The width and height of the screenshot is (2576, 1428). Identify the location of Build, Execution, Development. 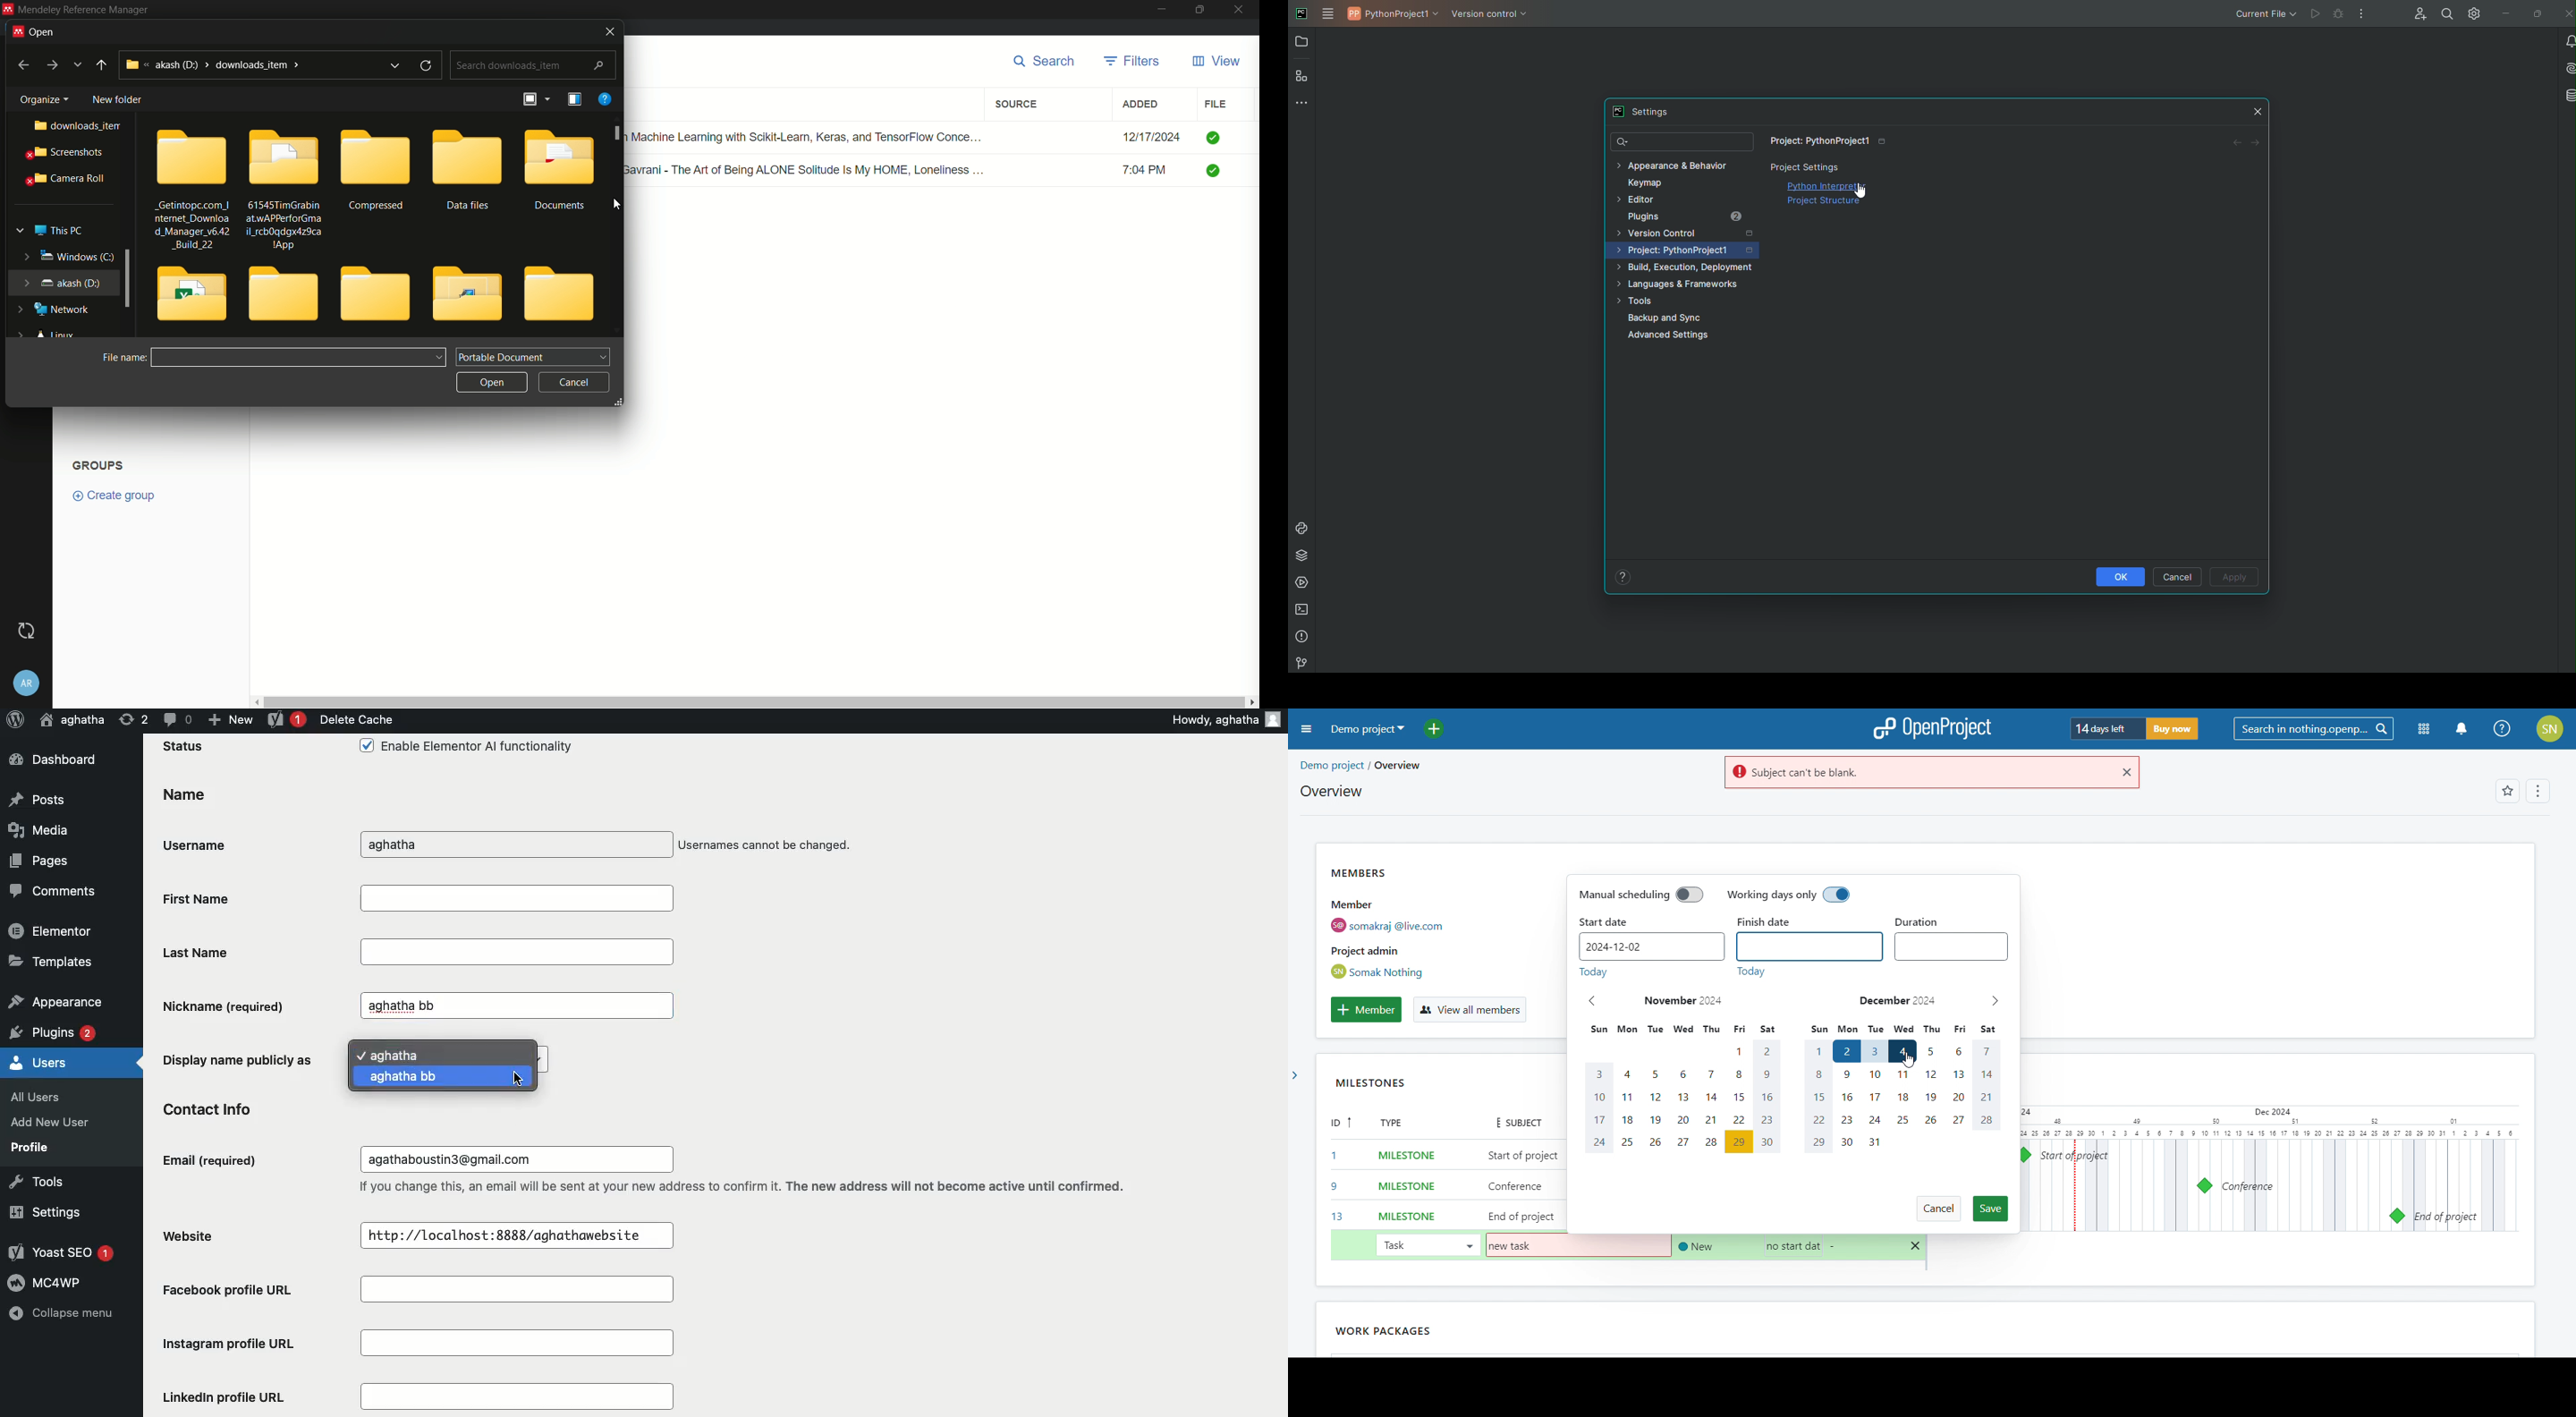
(1687, 266).